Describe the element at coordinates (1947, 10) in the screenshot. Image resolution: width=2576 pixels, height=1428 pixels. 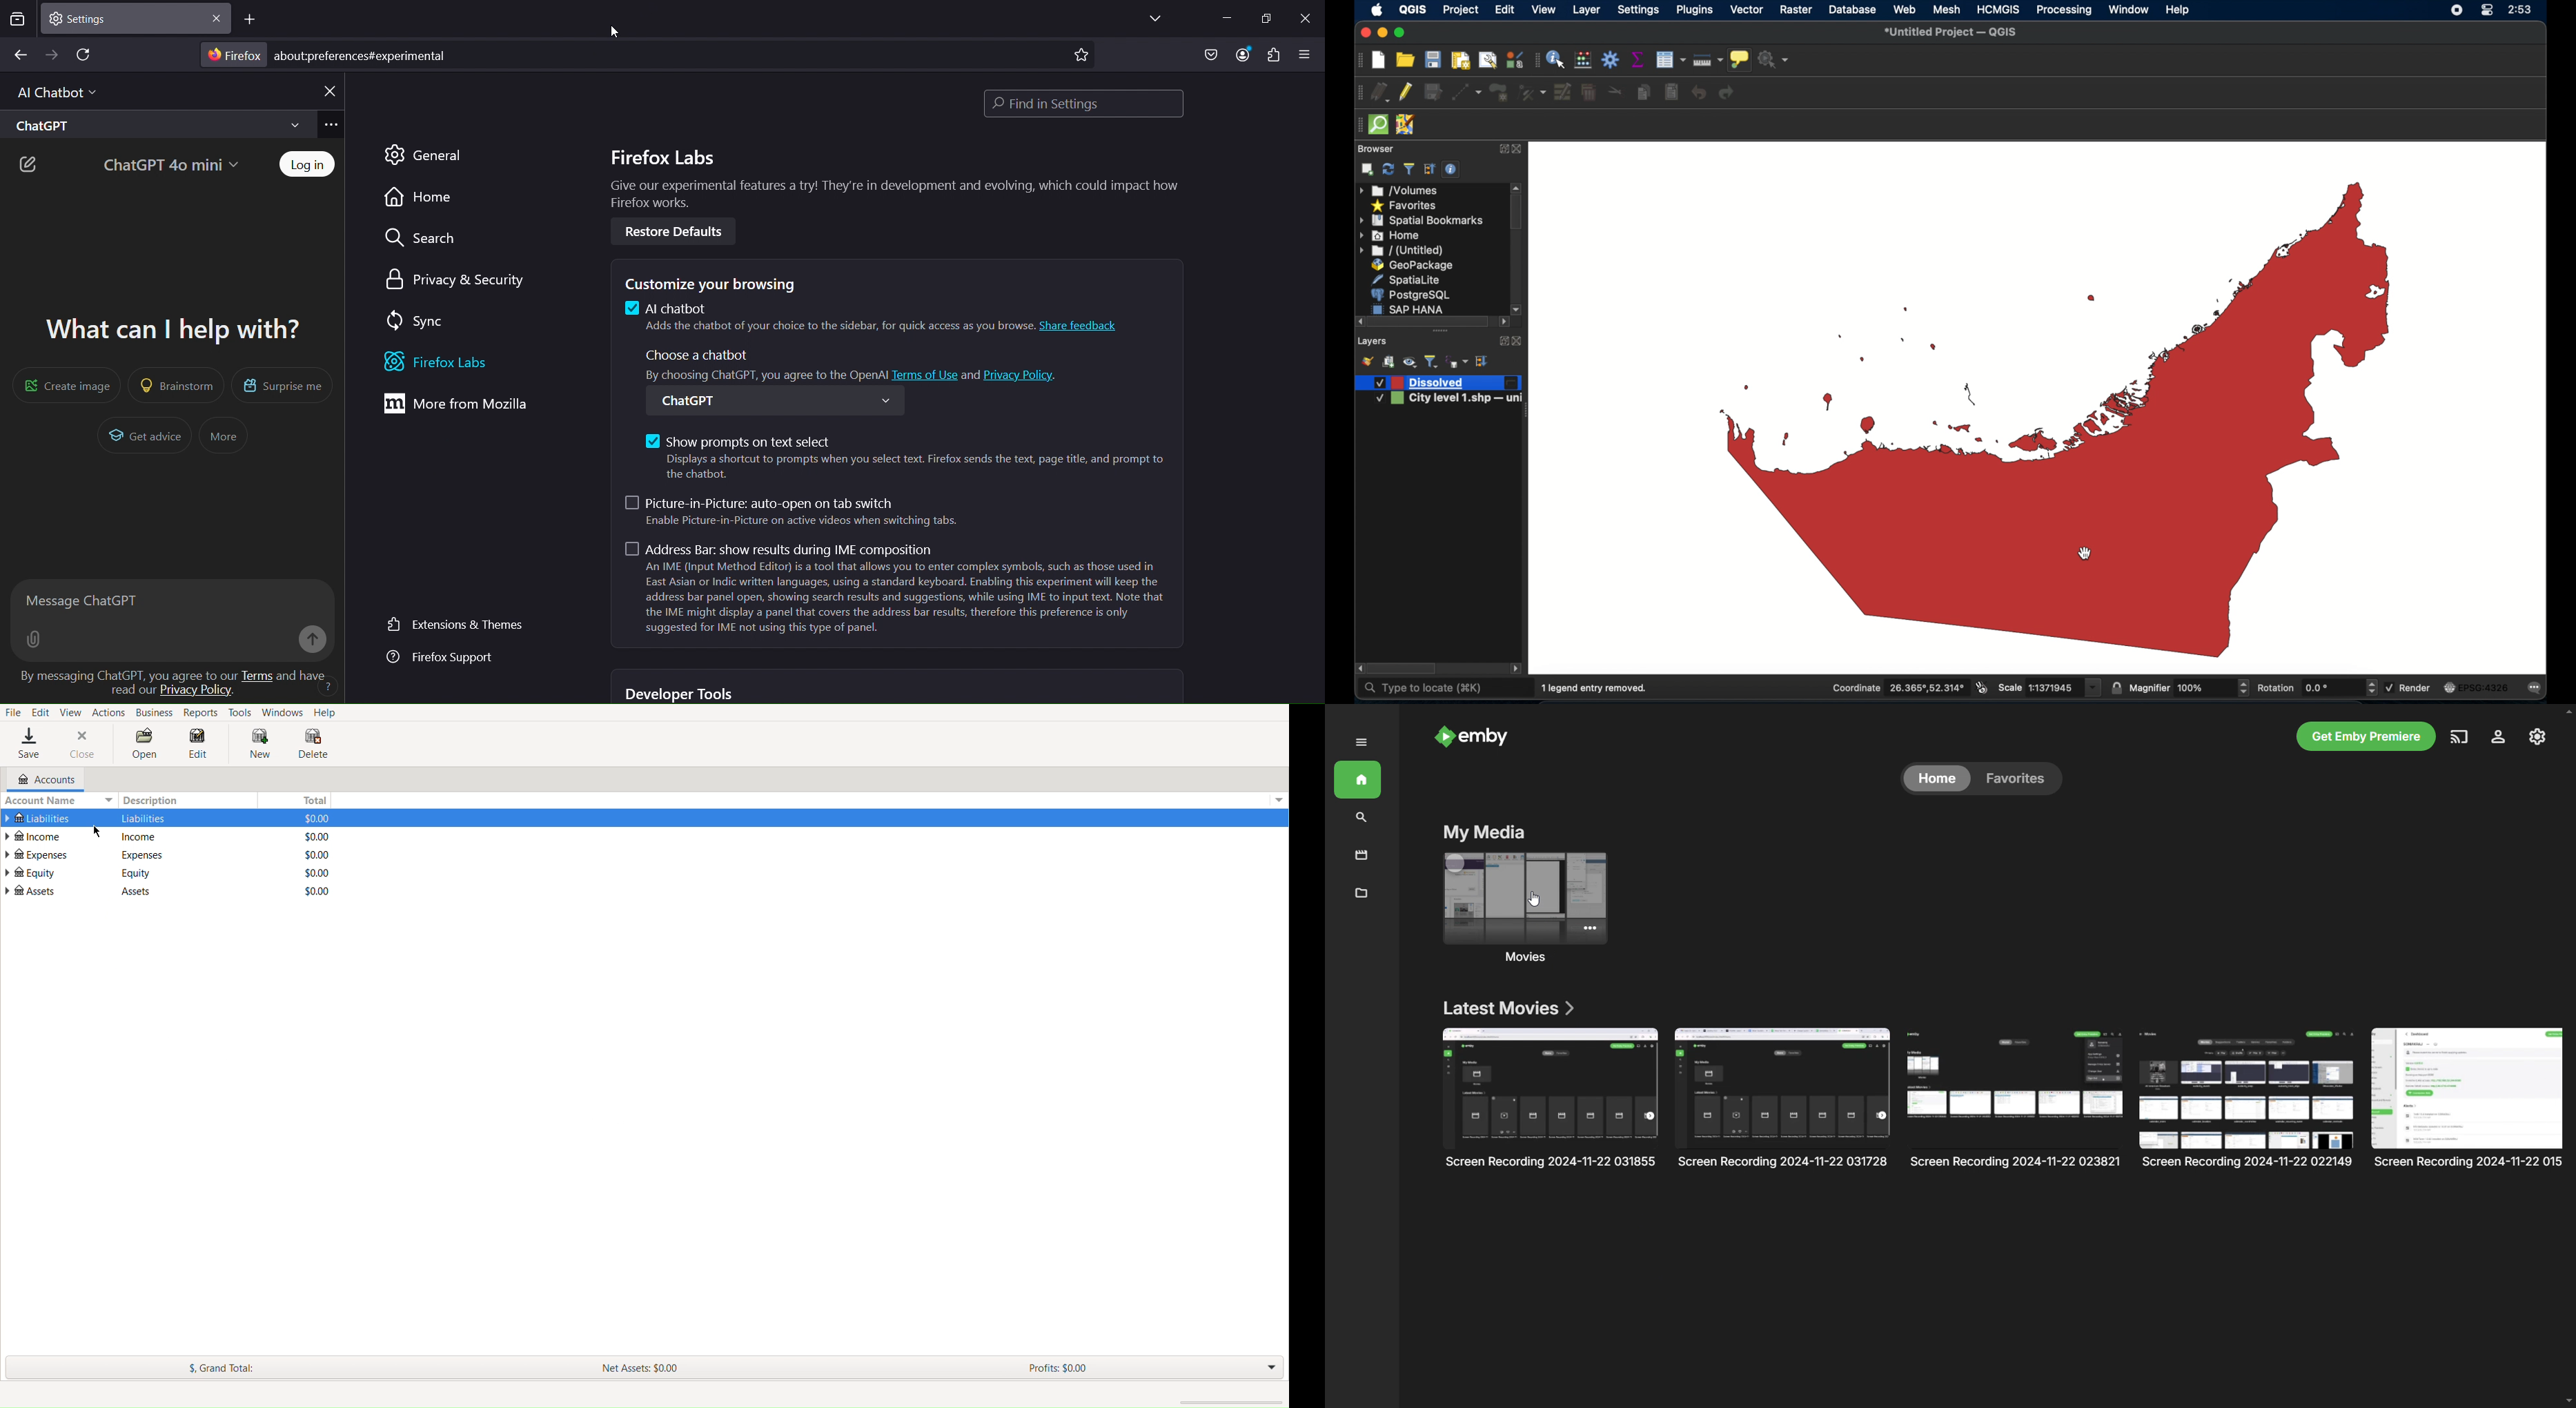
I see `mesh` at that location.